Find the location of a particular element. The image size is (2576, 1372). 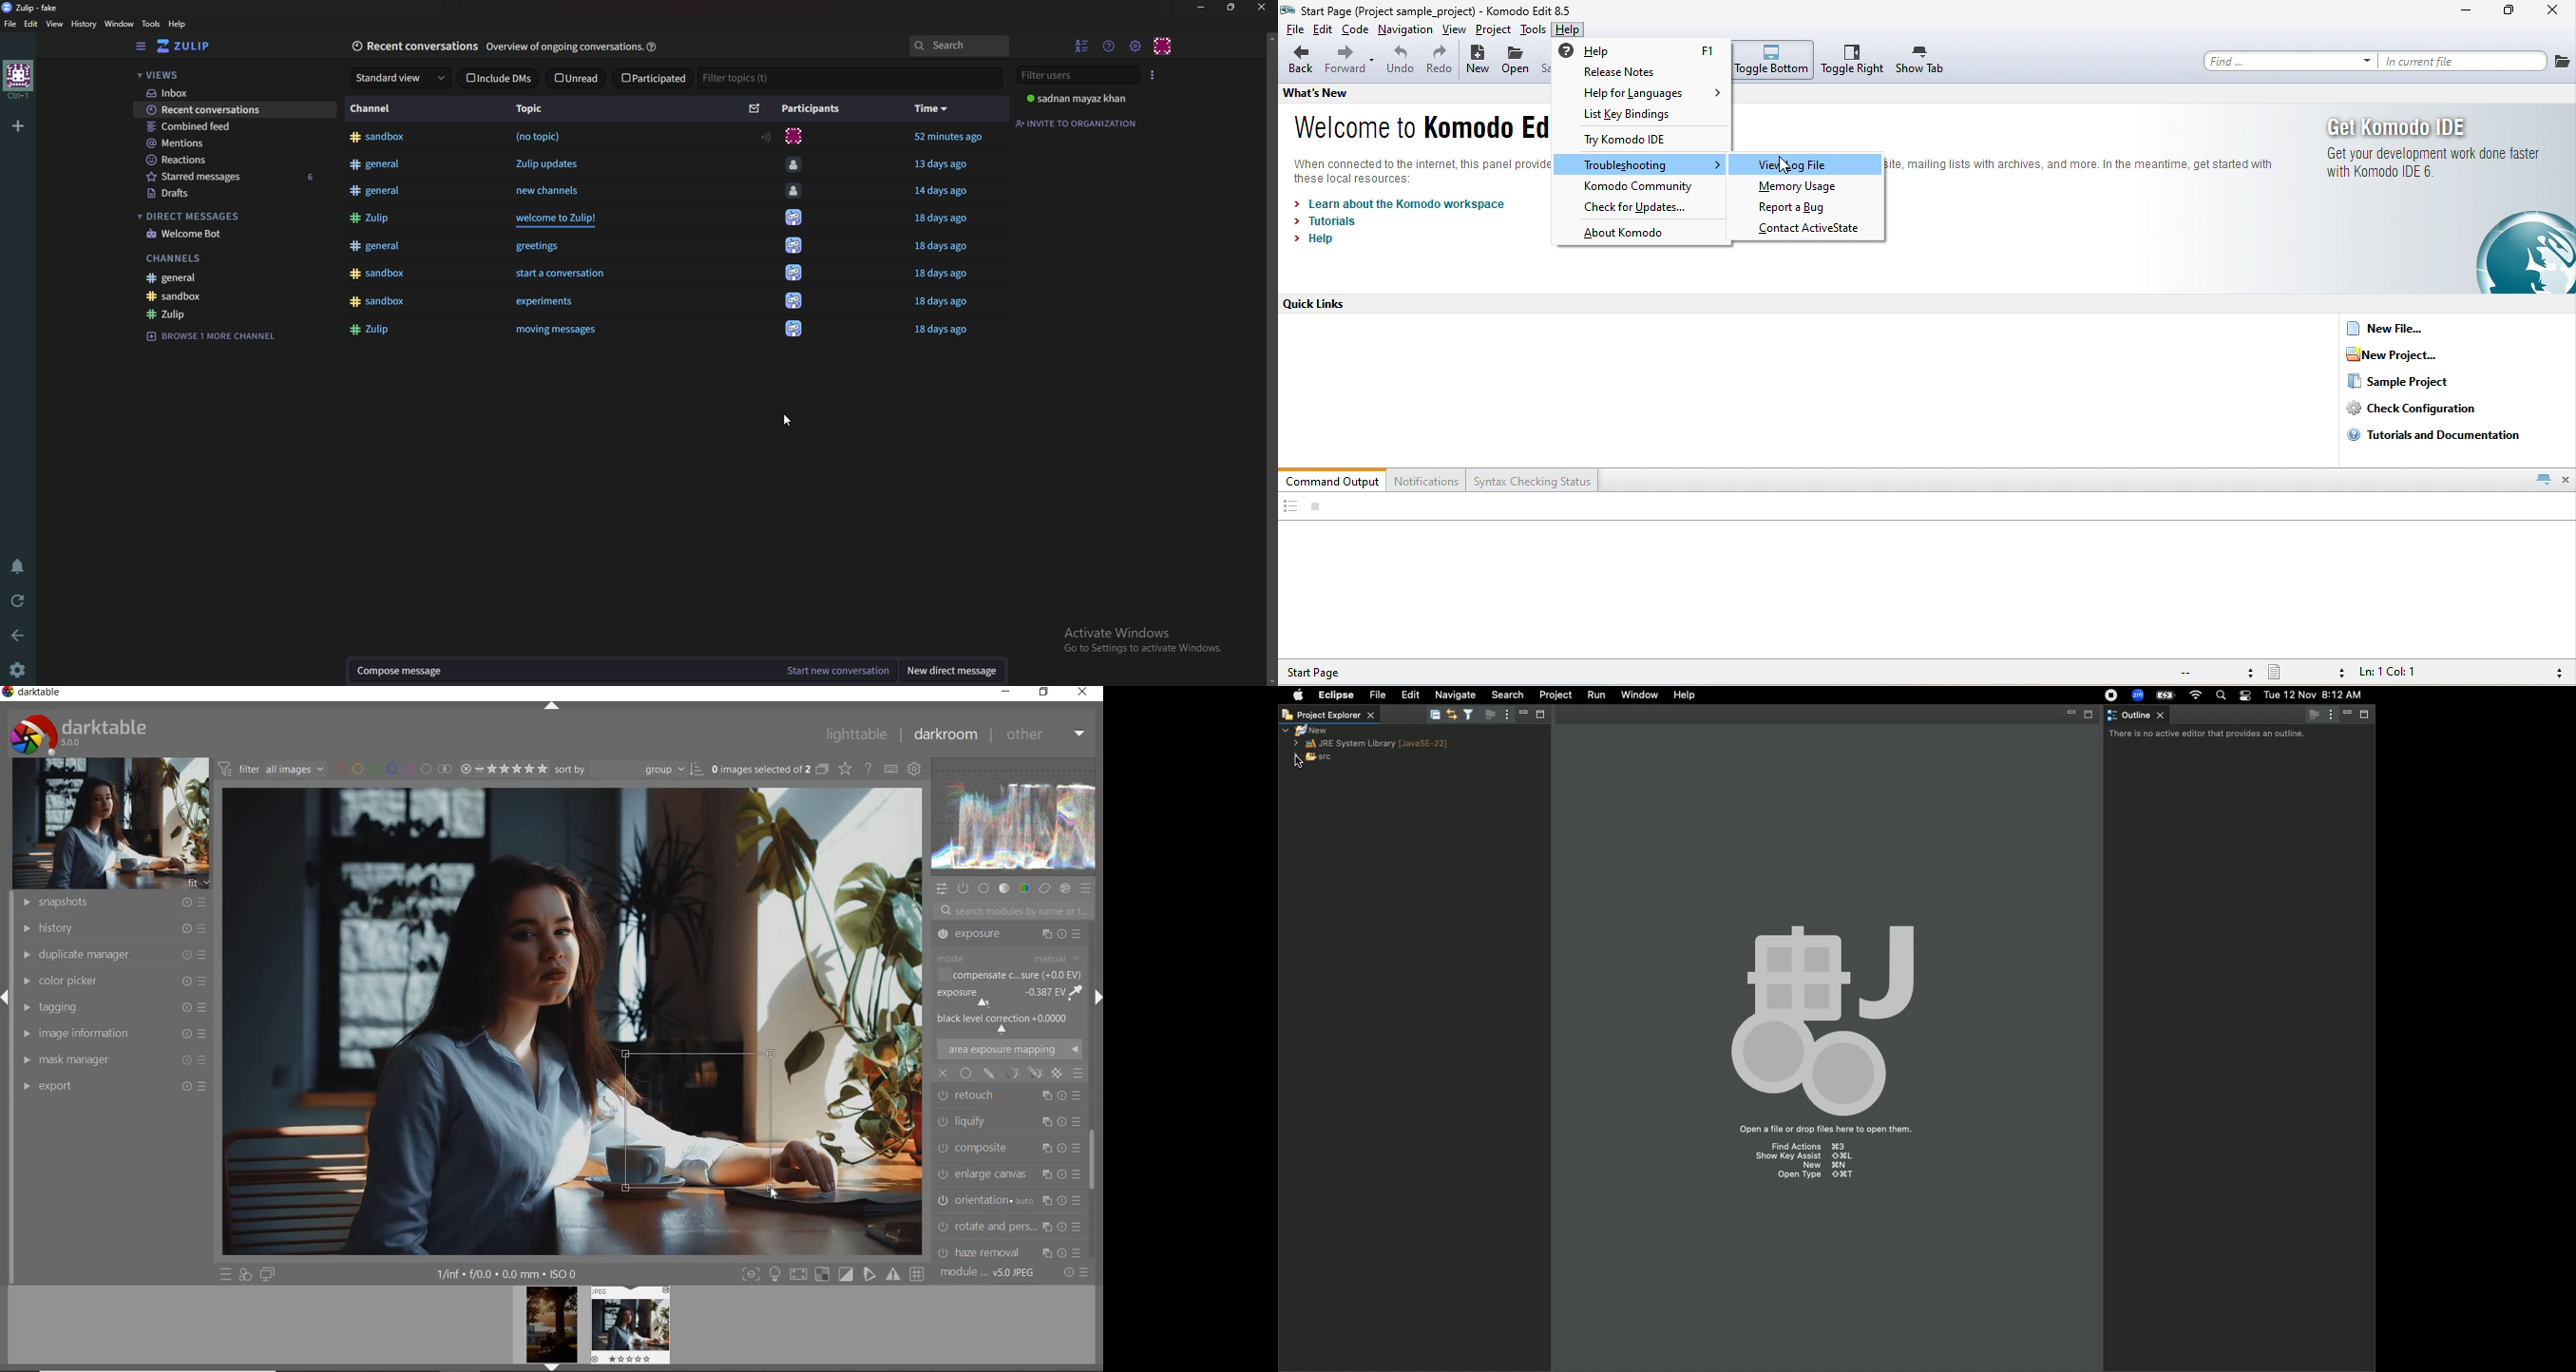

DEFINE KEYBOARD SHORTCUT is located at coordinates (892, 770).